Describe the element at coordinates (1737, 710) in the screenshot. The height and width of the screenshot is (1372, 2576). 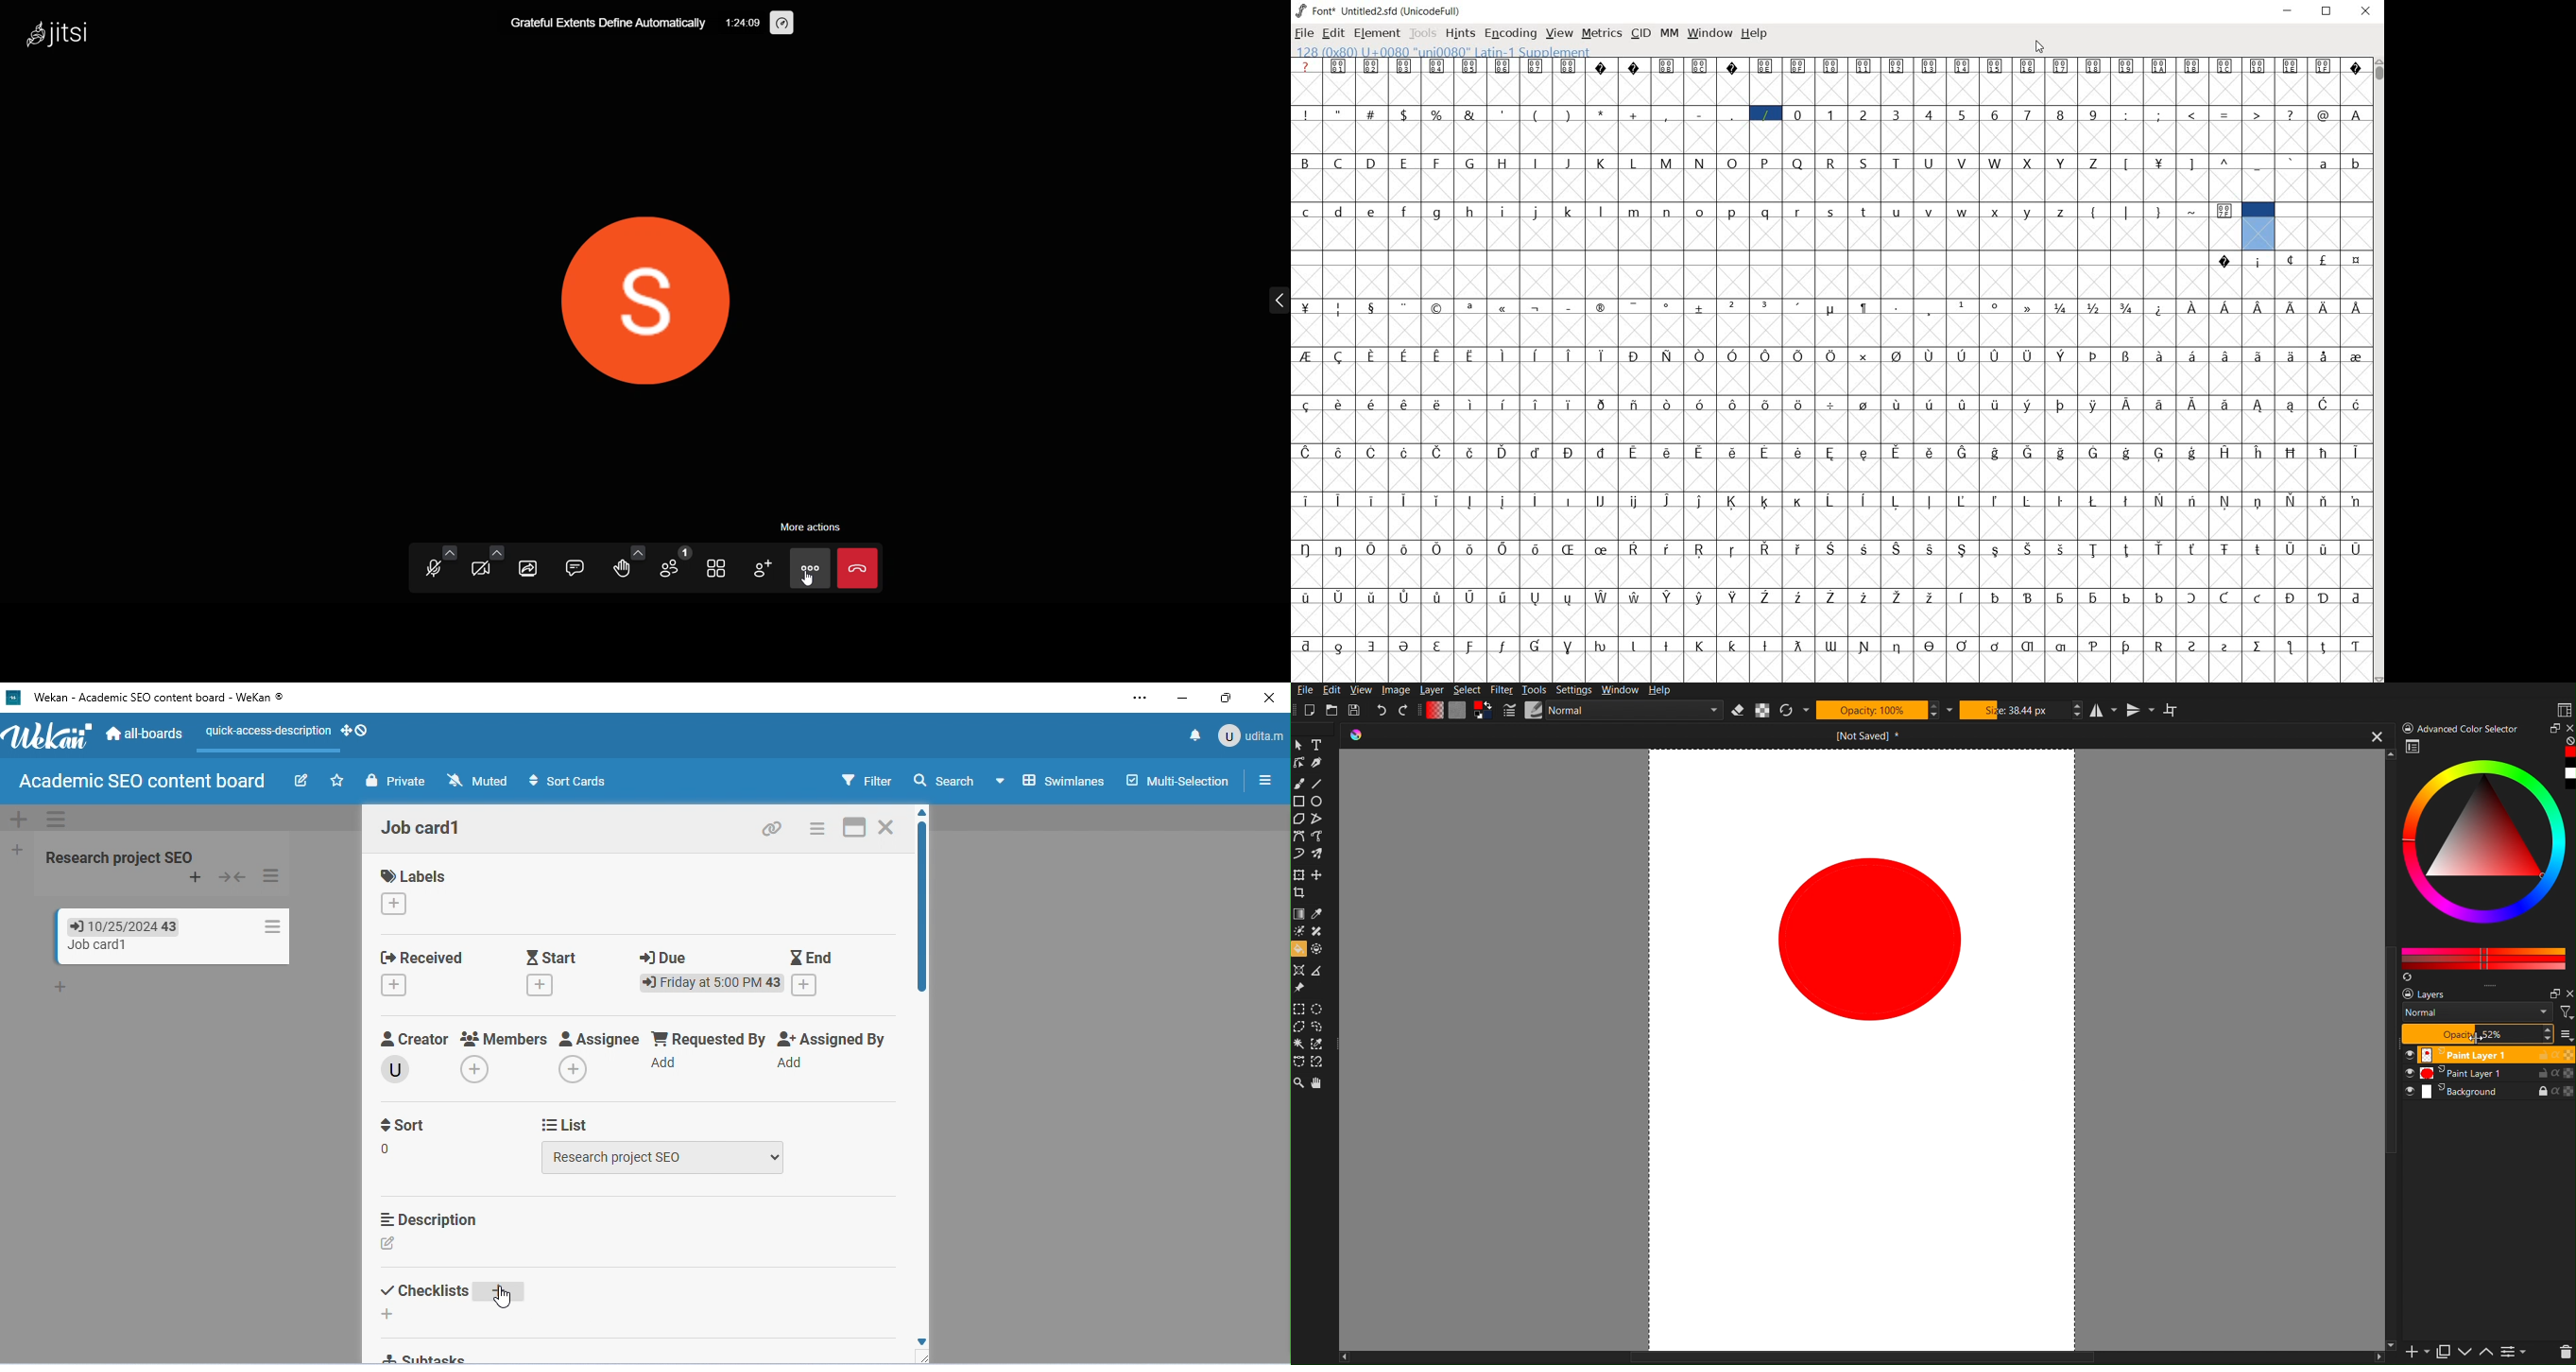
I see `Erase` at that location.